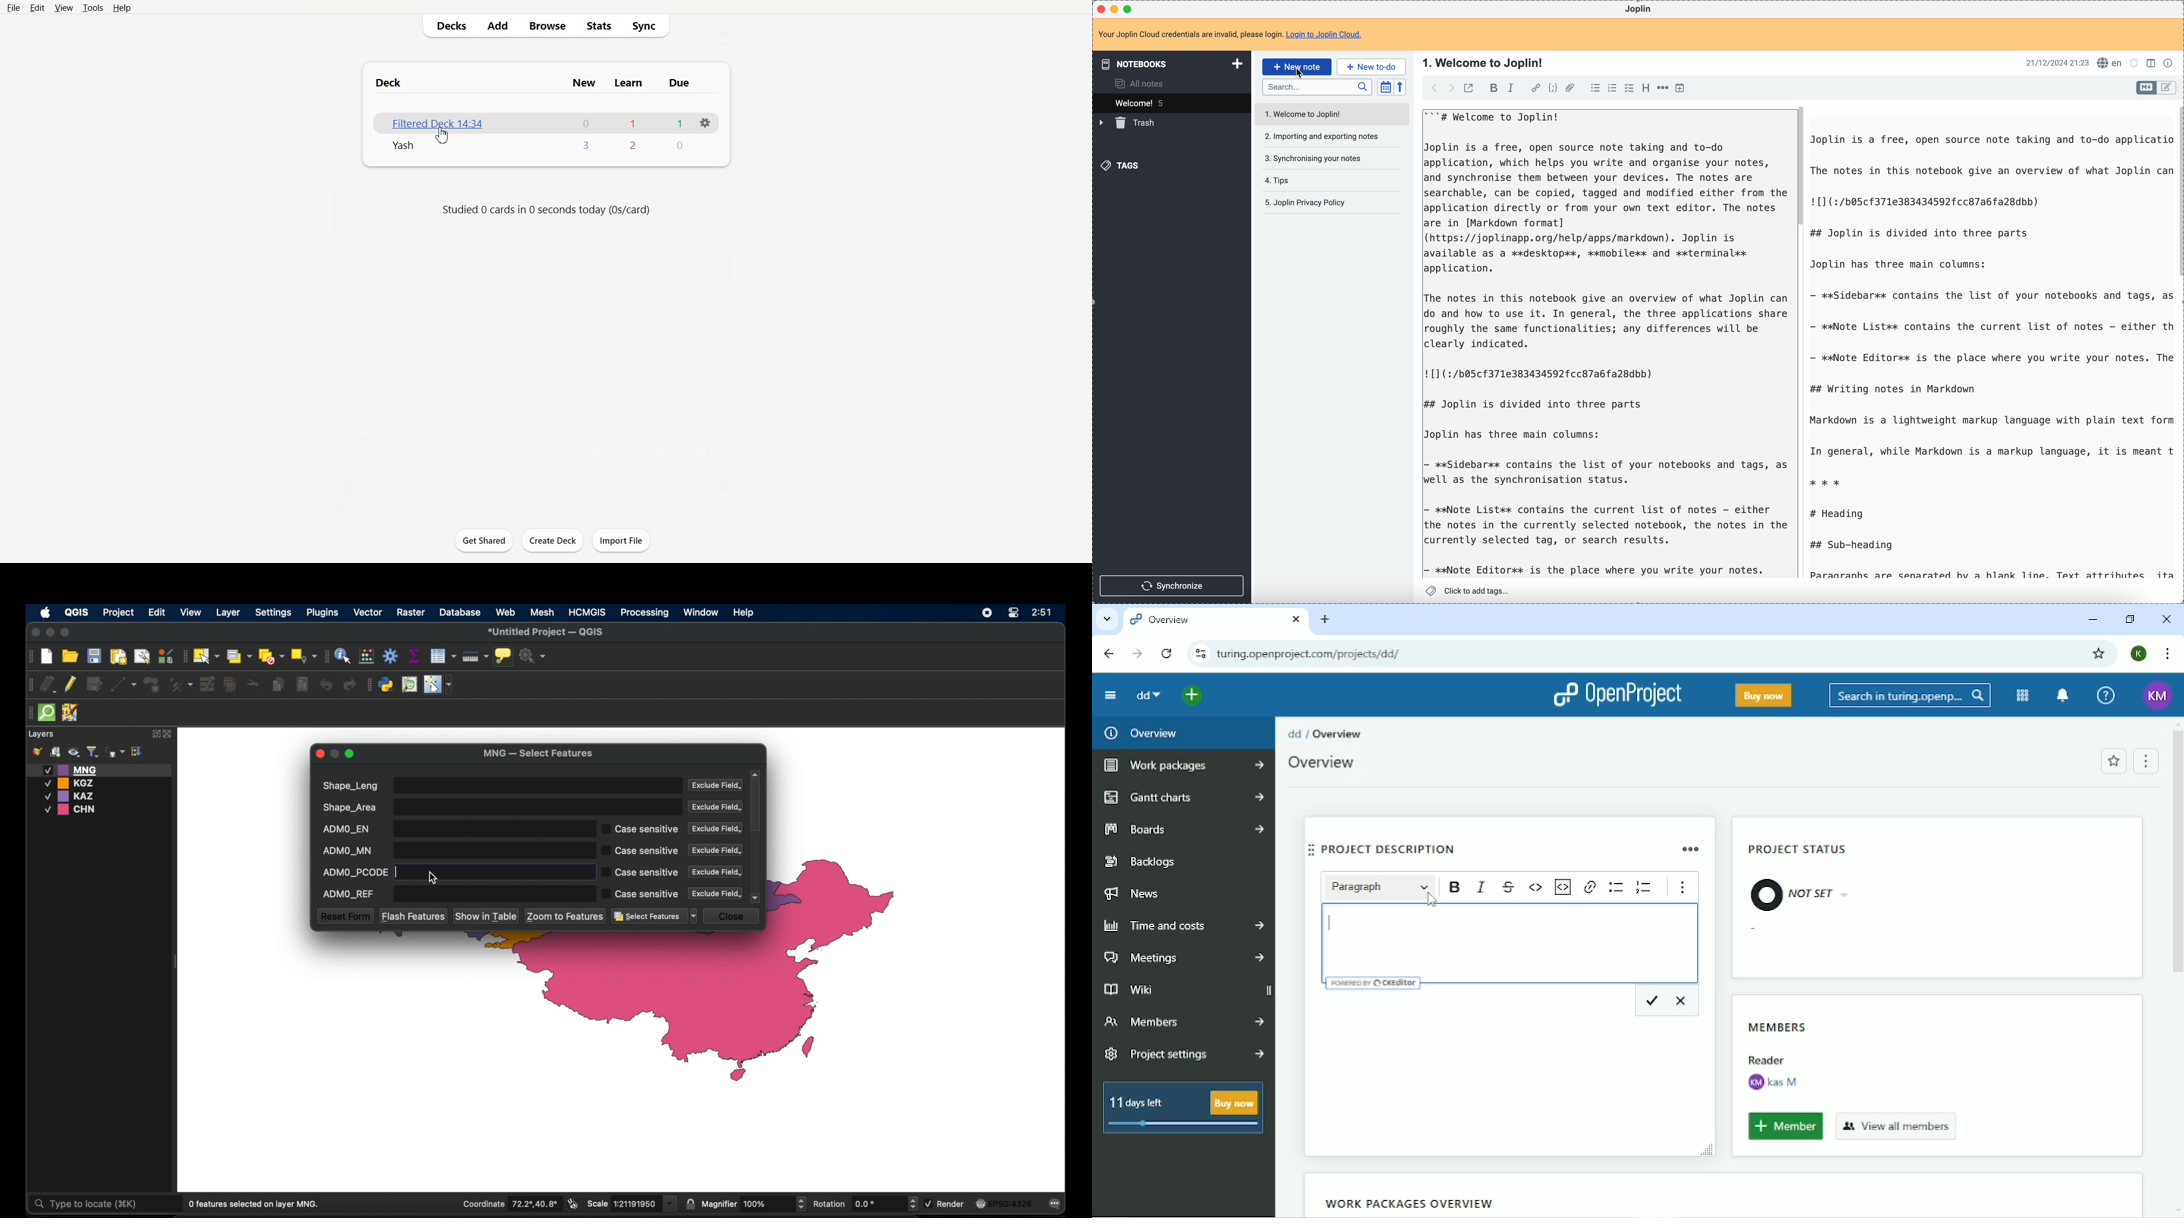 Image resolution: width=2184 pixels, height=1232 pixels. What do you see at coordinates (76, 796) in the screenshot?
I see `KAZ` at bounding box center [76, 796].